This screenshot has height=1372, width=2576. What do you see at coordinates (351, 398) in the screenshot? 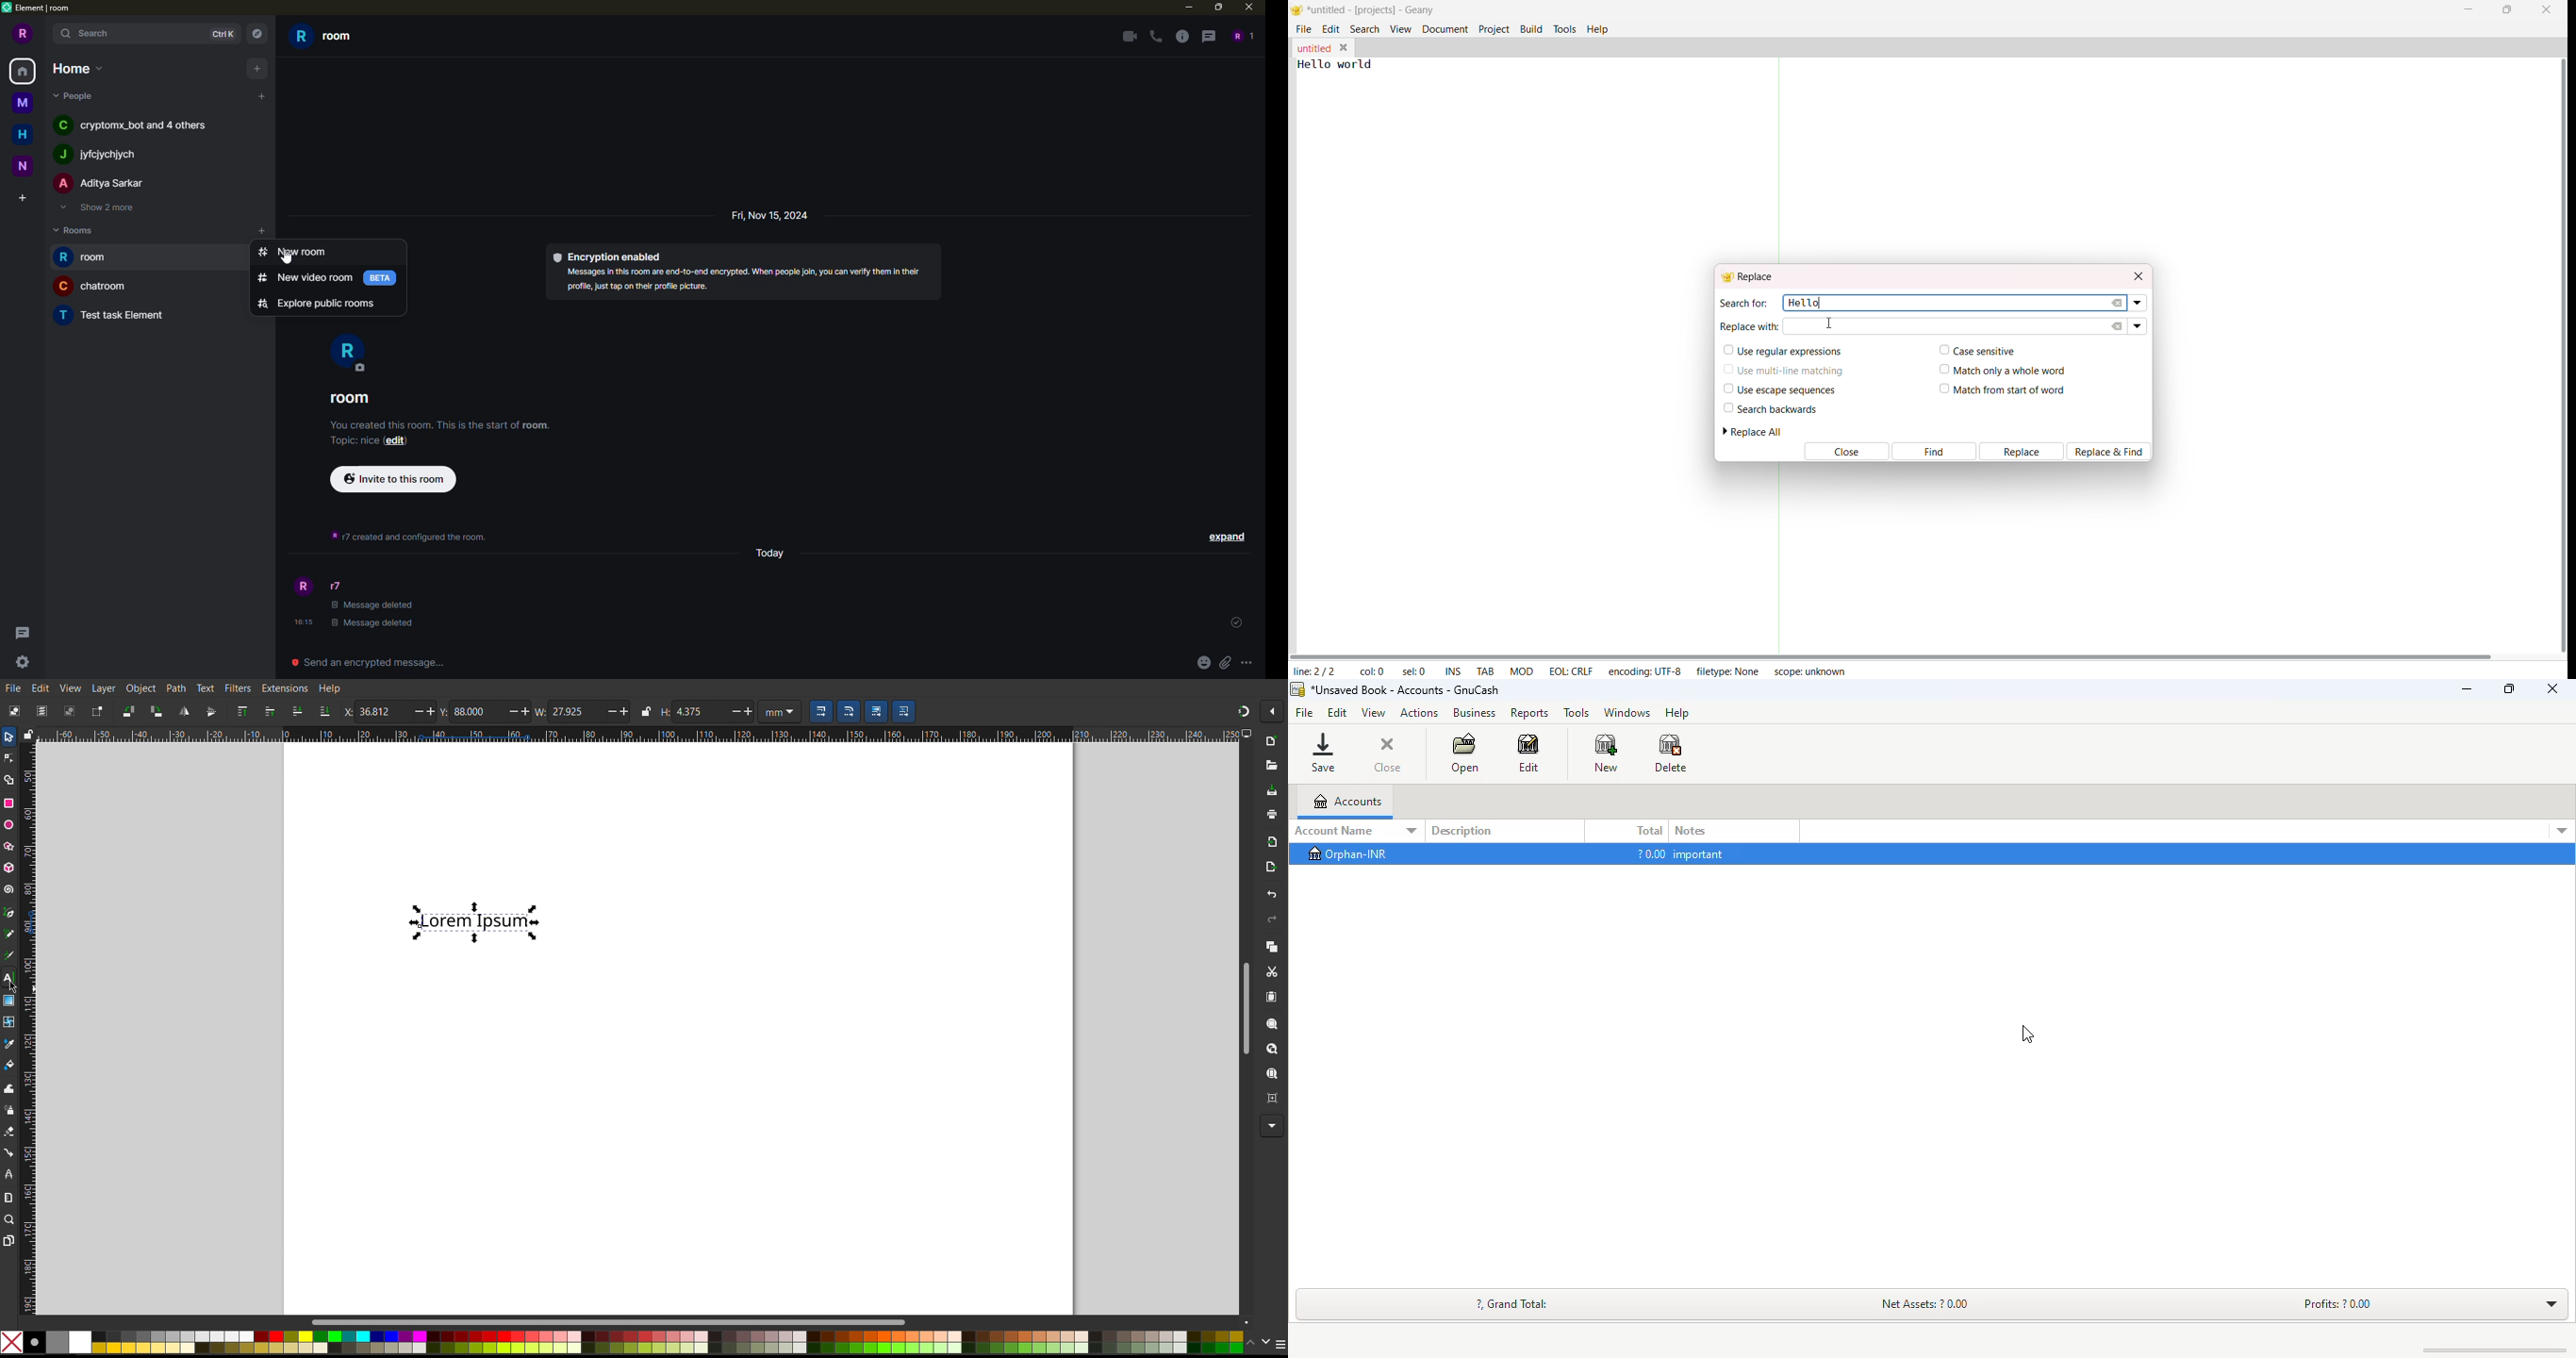
I see `room` at bounding box center [351, 398].